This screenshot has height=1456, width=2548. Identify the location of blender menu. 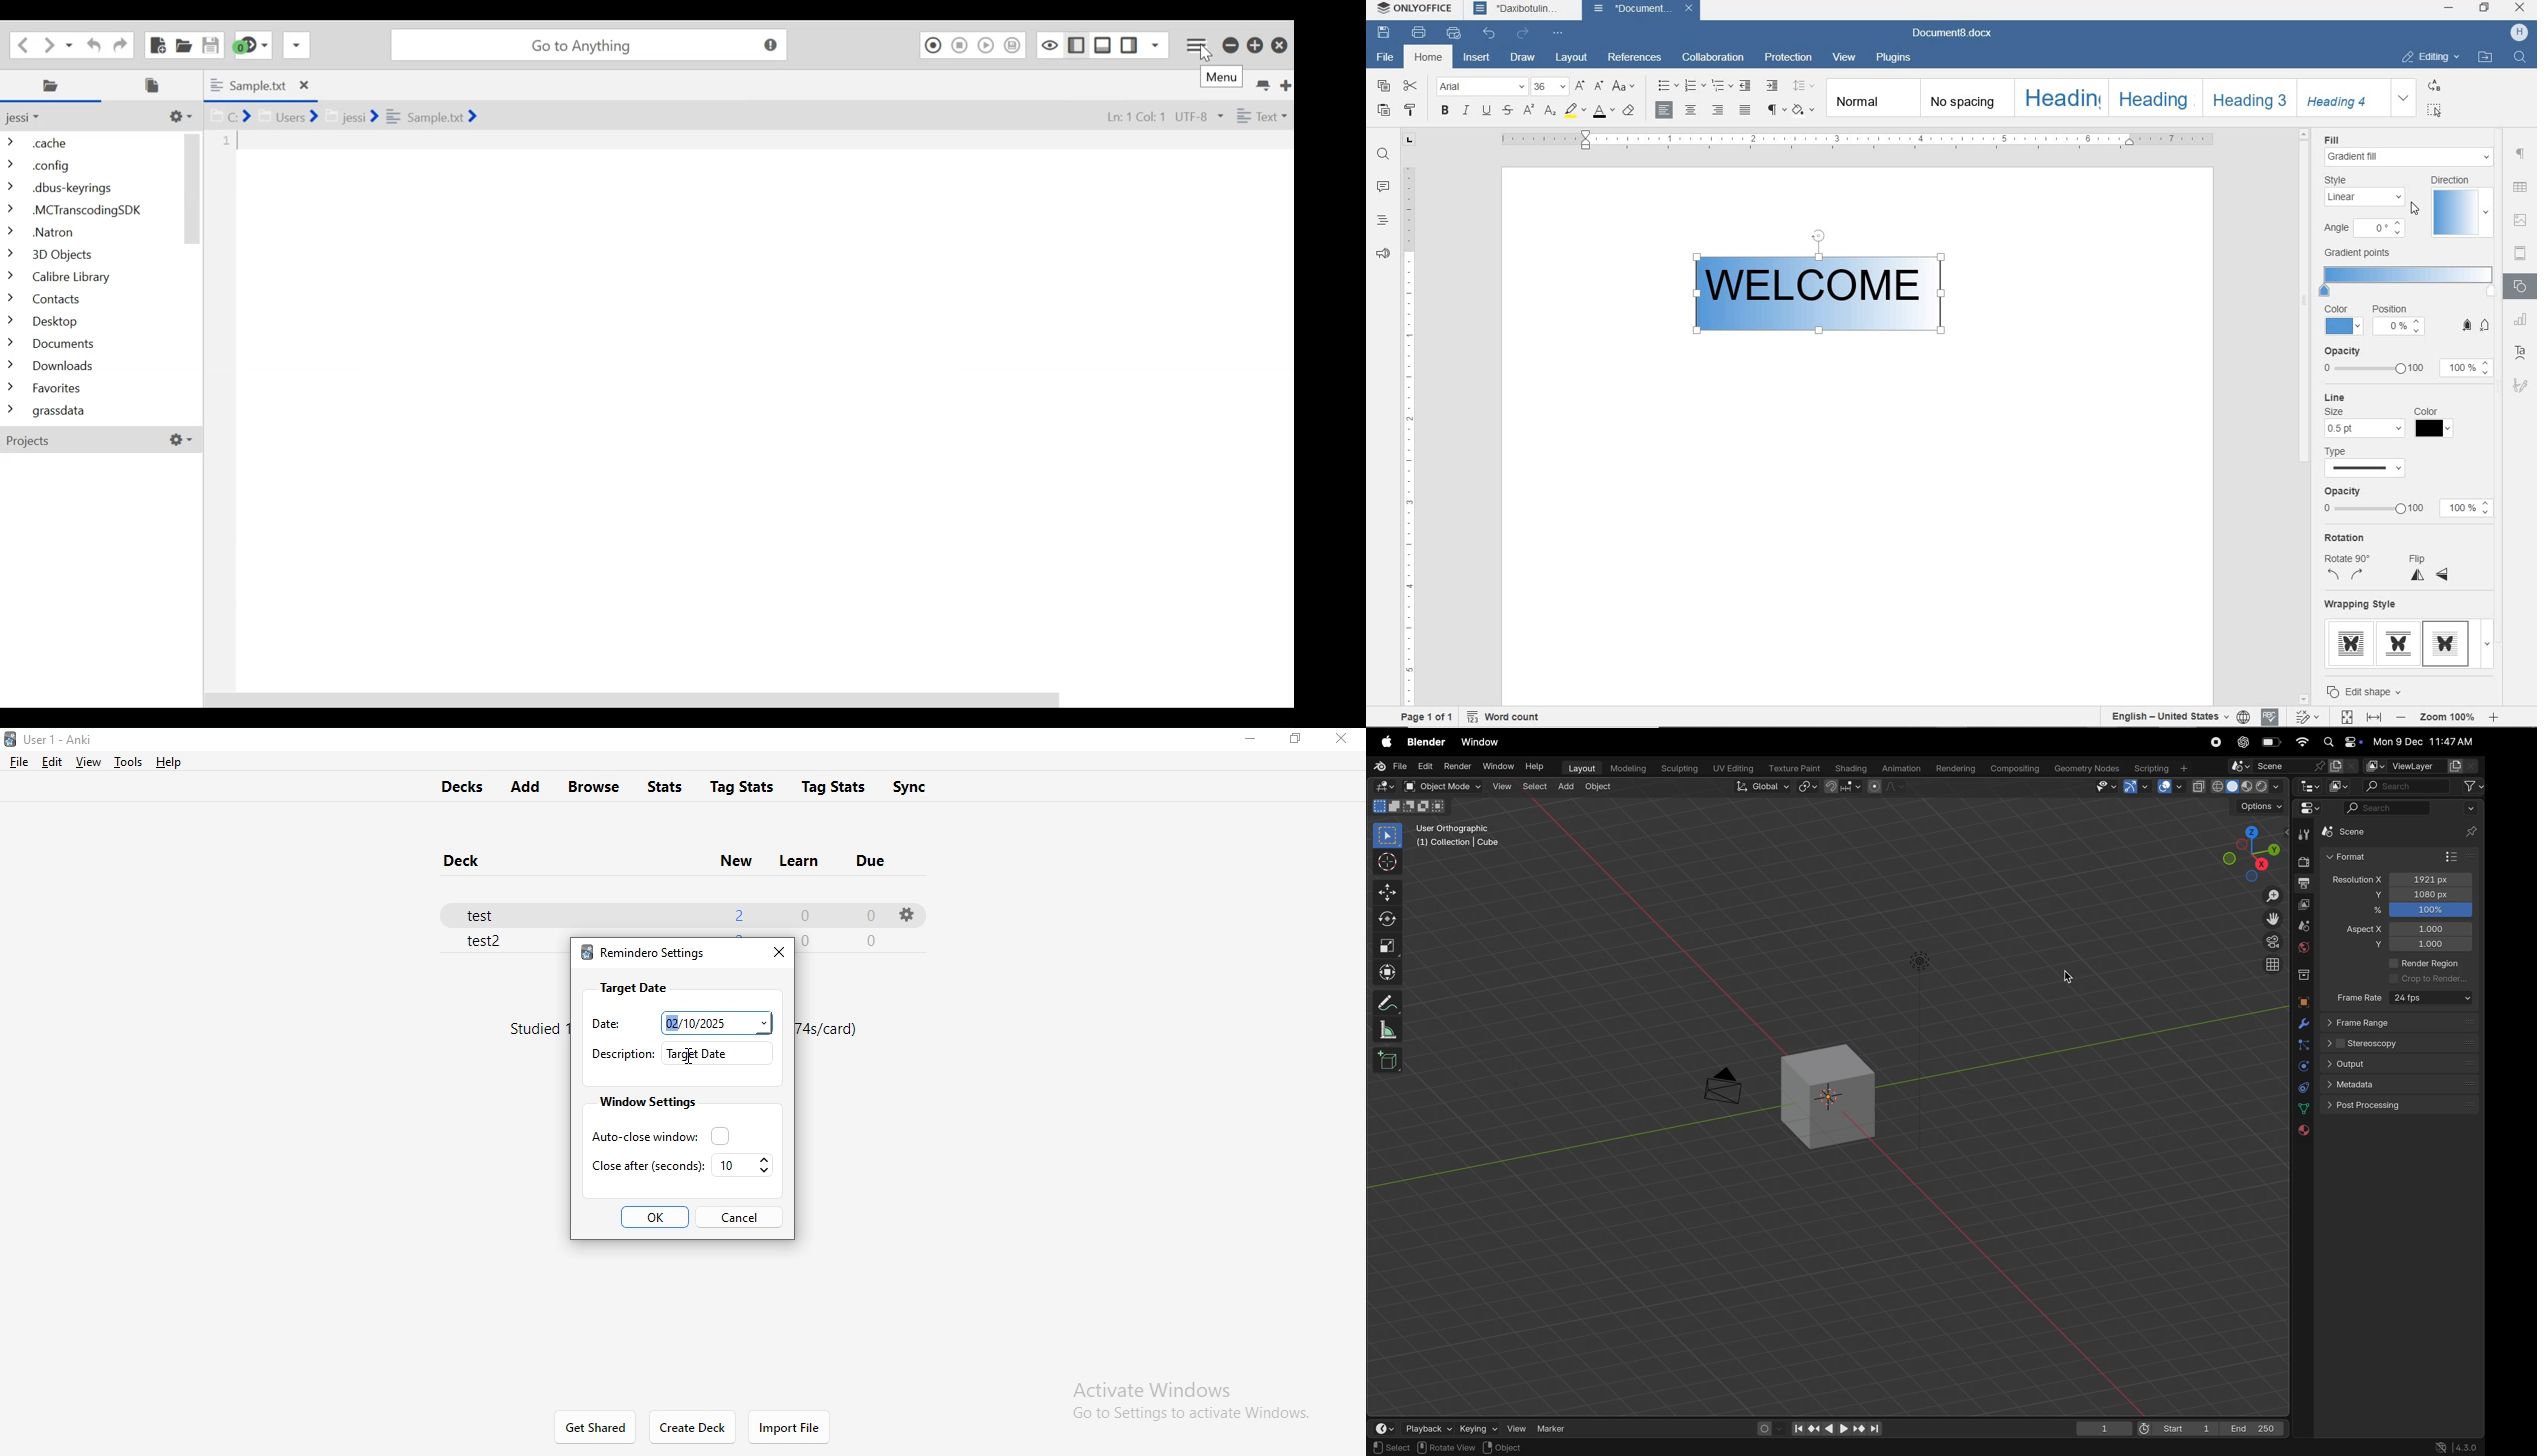
(1428, 744).